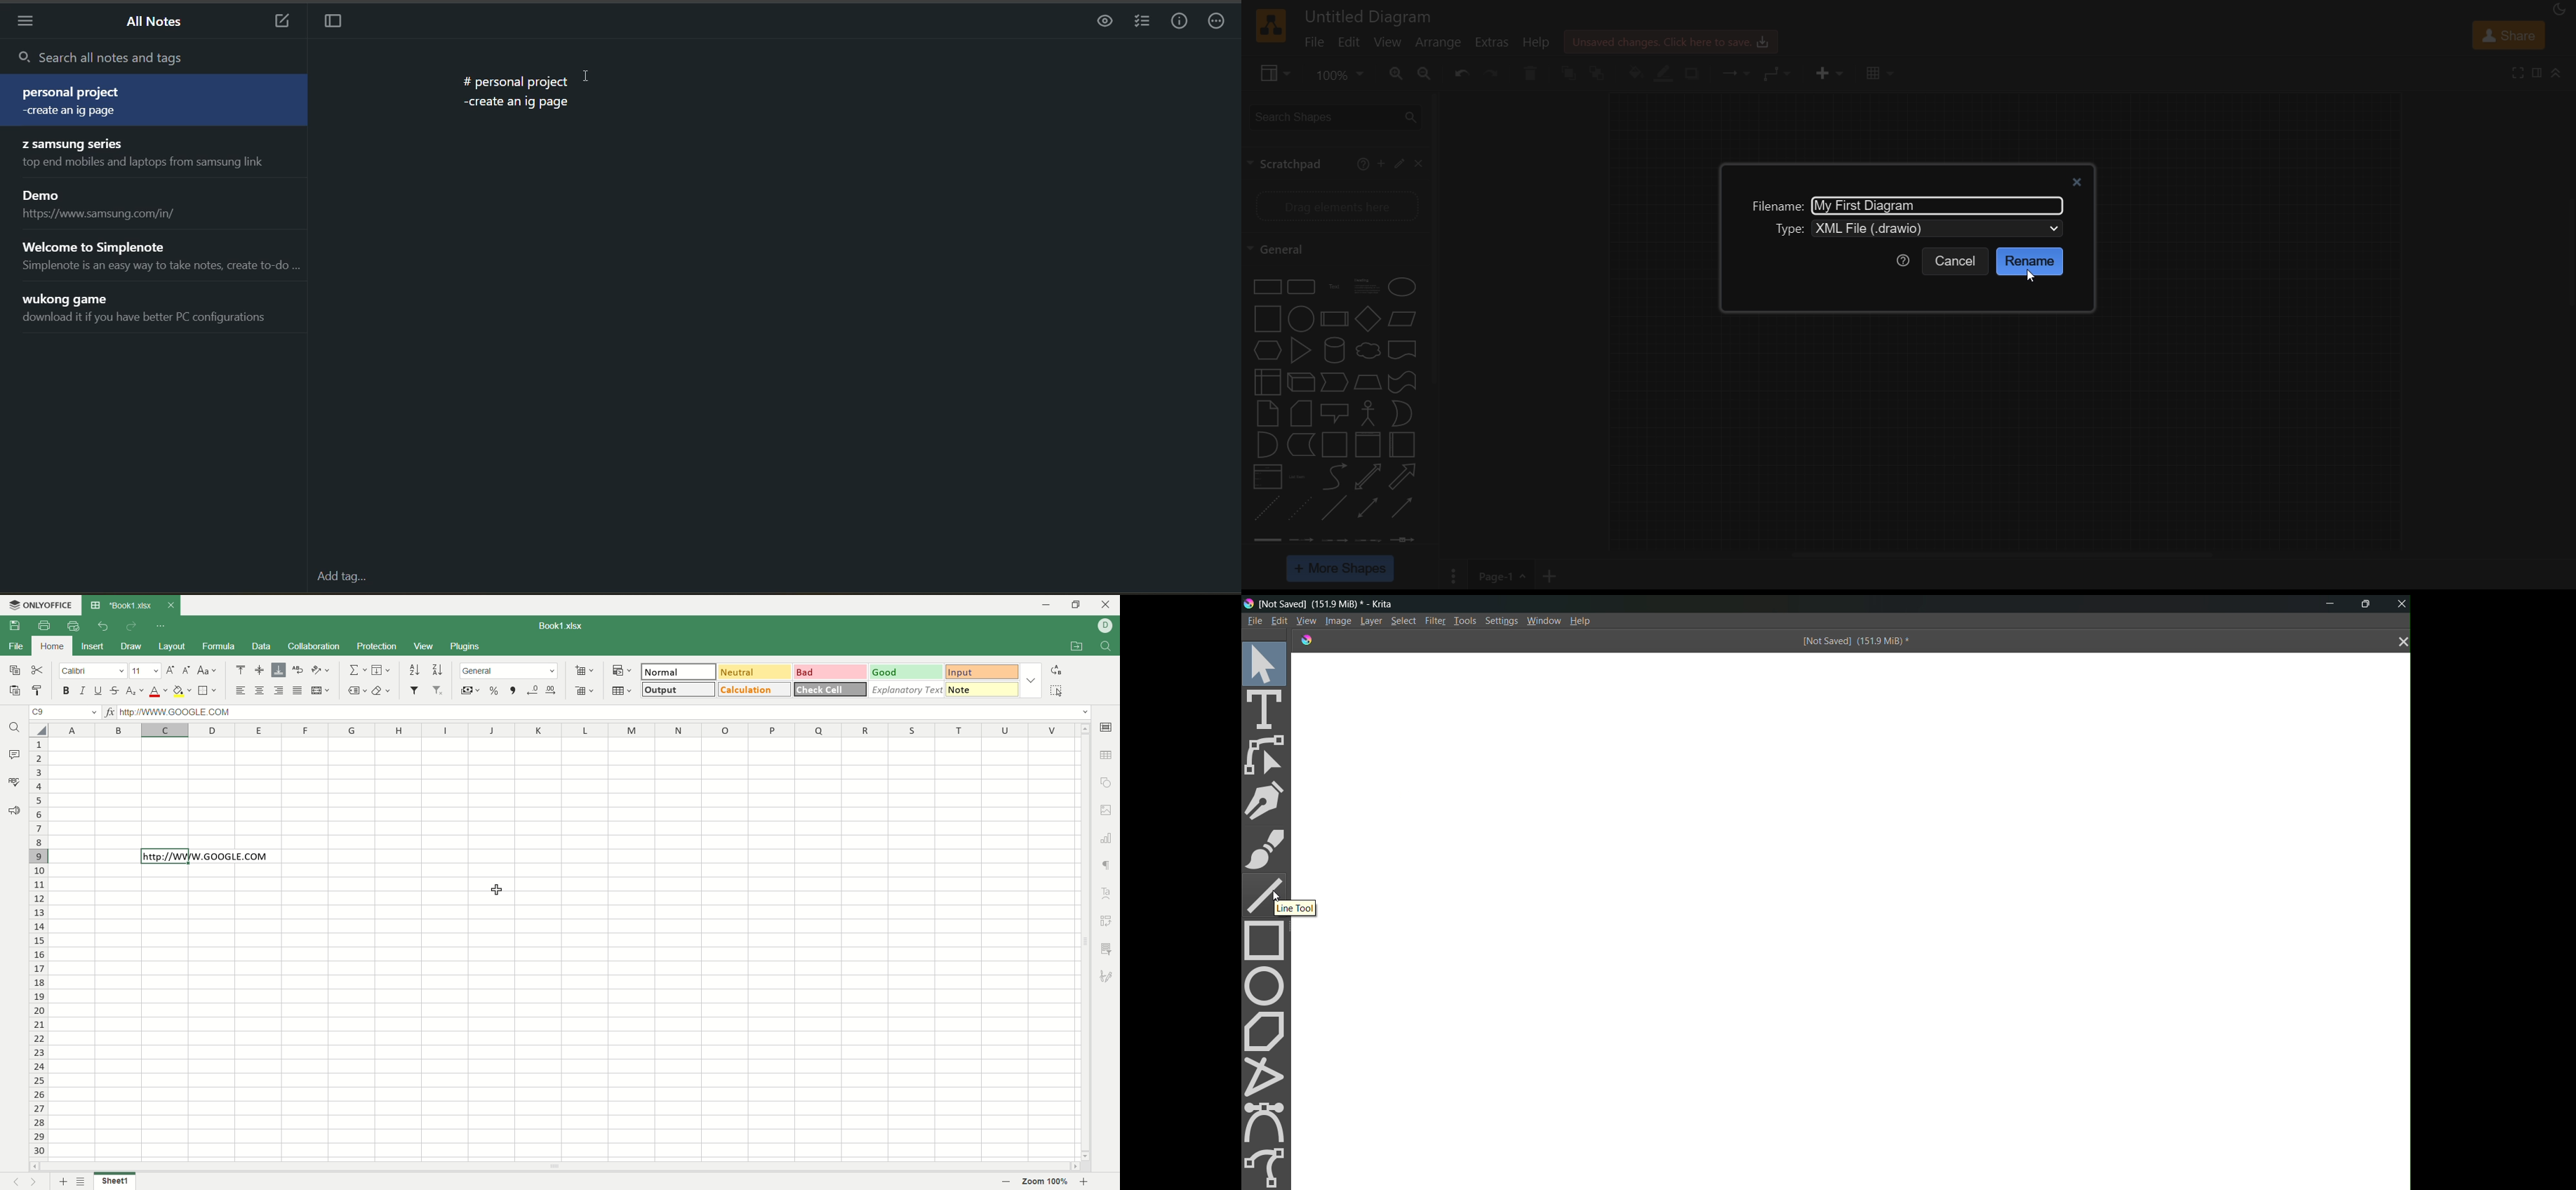 The image size is (2576, 1204). I want to click on Line Tool, so click(1294, 908).